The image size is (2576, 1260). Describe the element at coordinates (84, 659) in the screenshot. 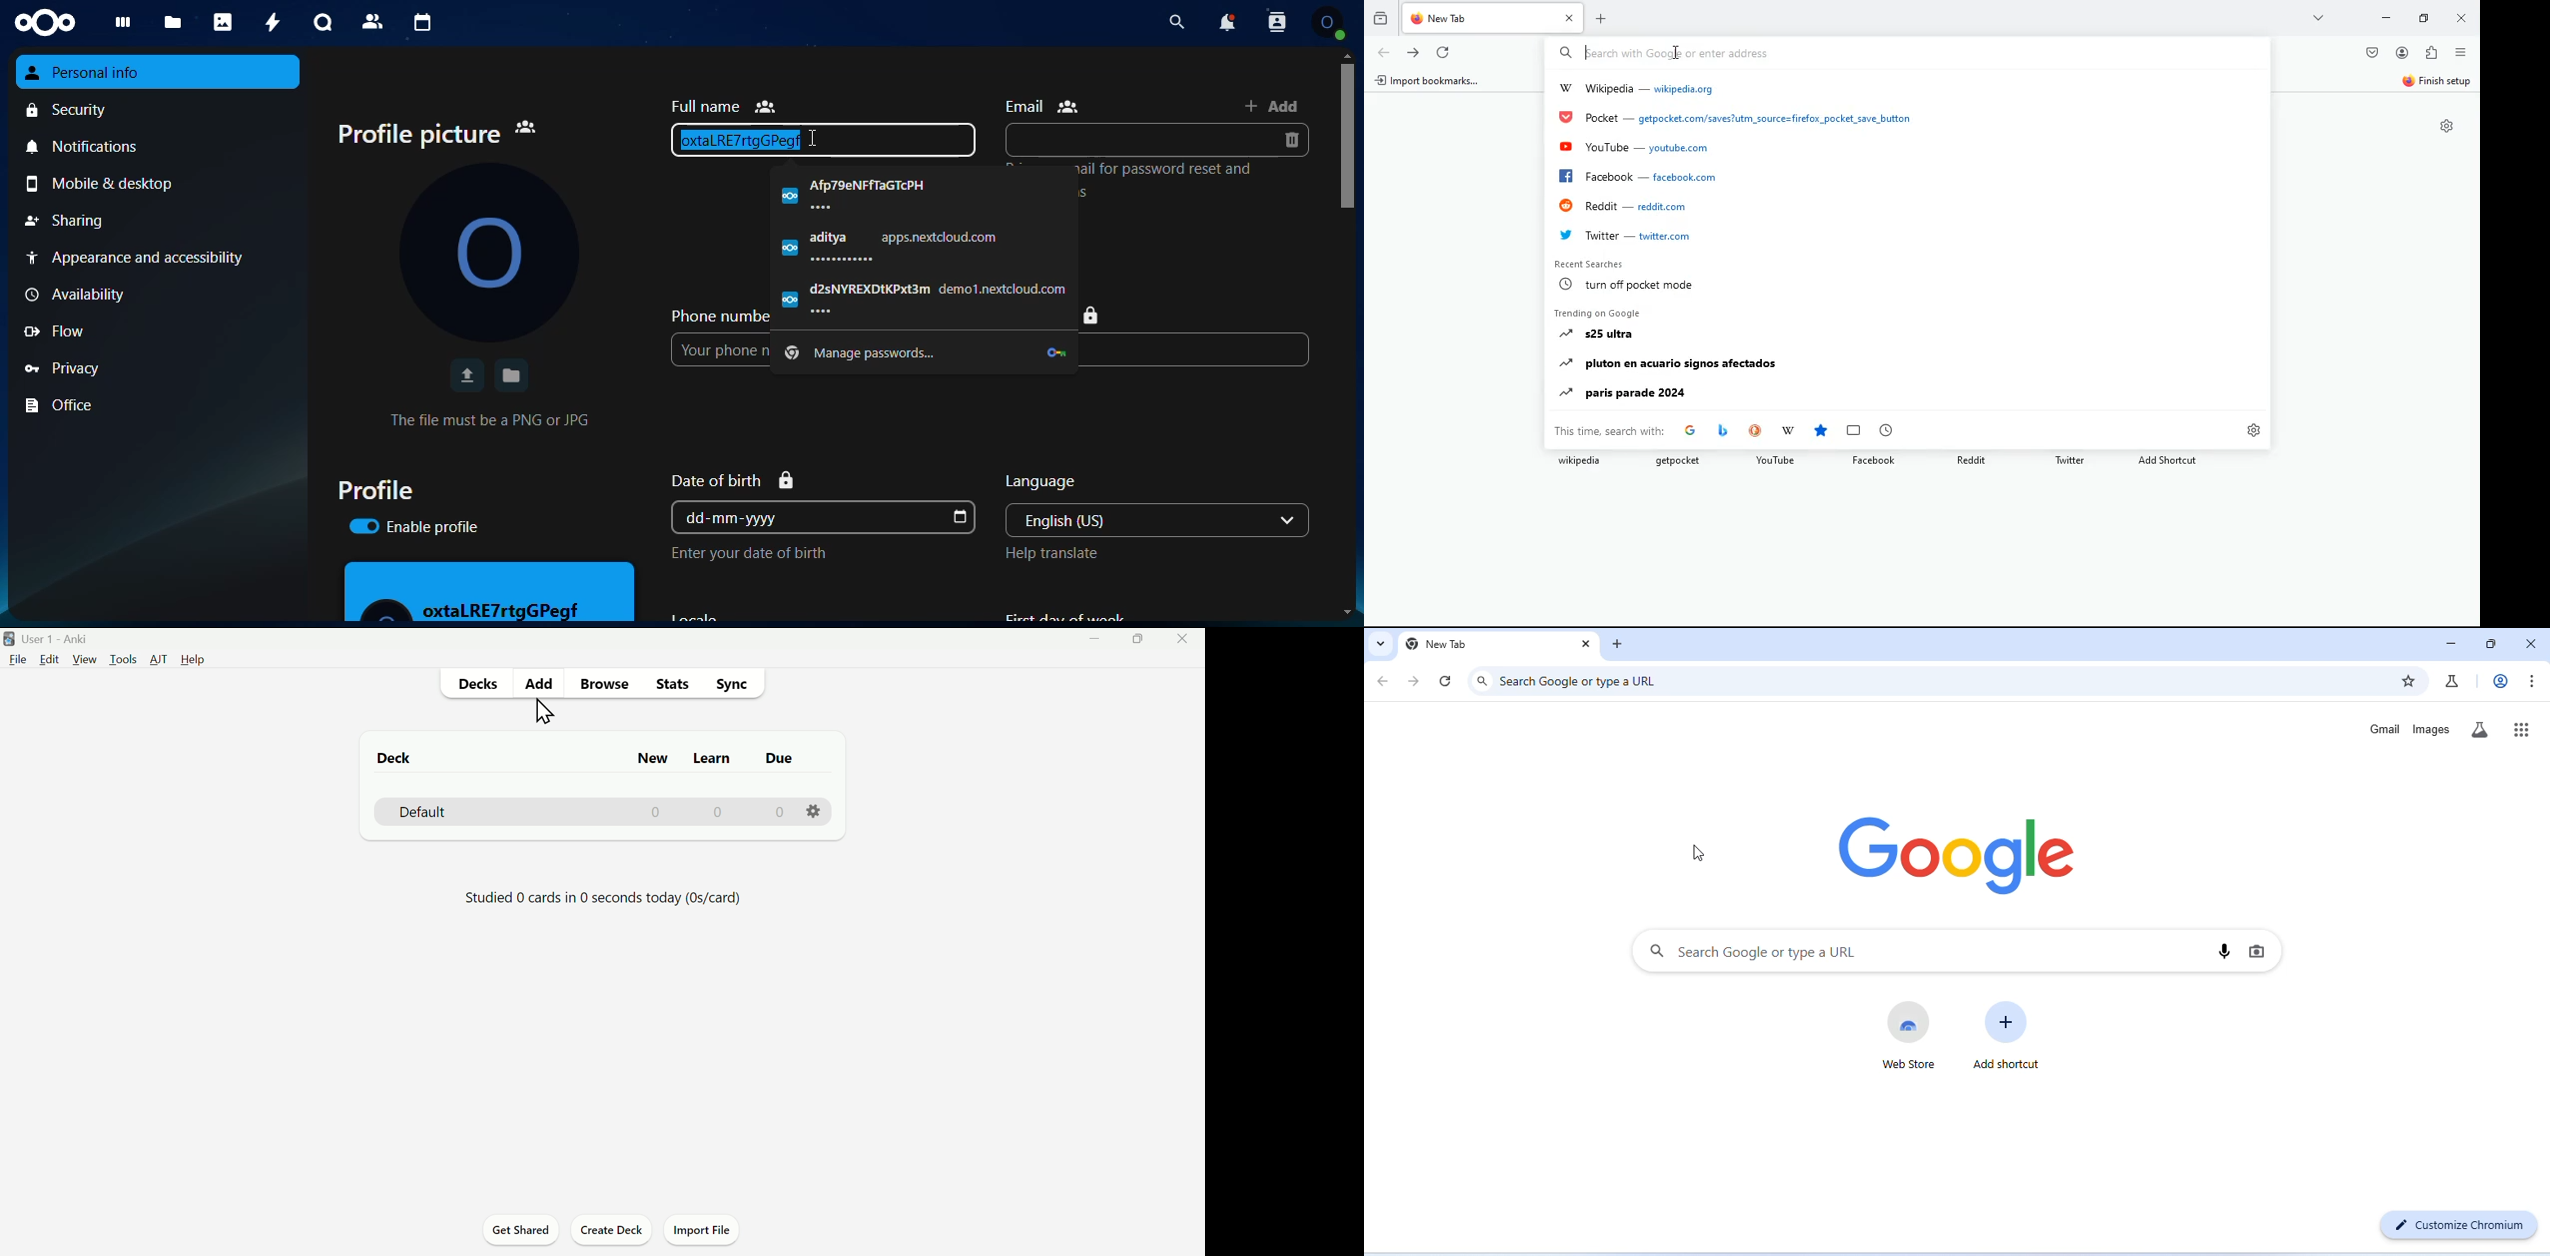

I see `View` at that location.